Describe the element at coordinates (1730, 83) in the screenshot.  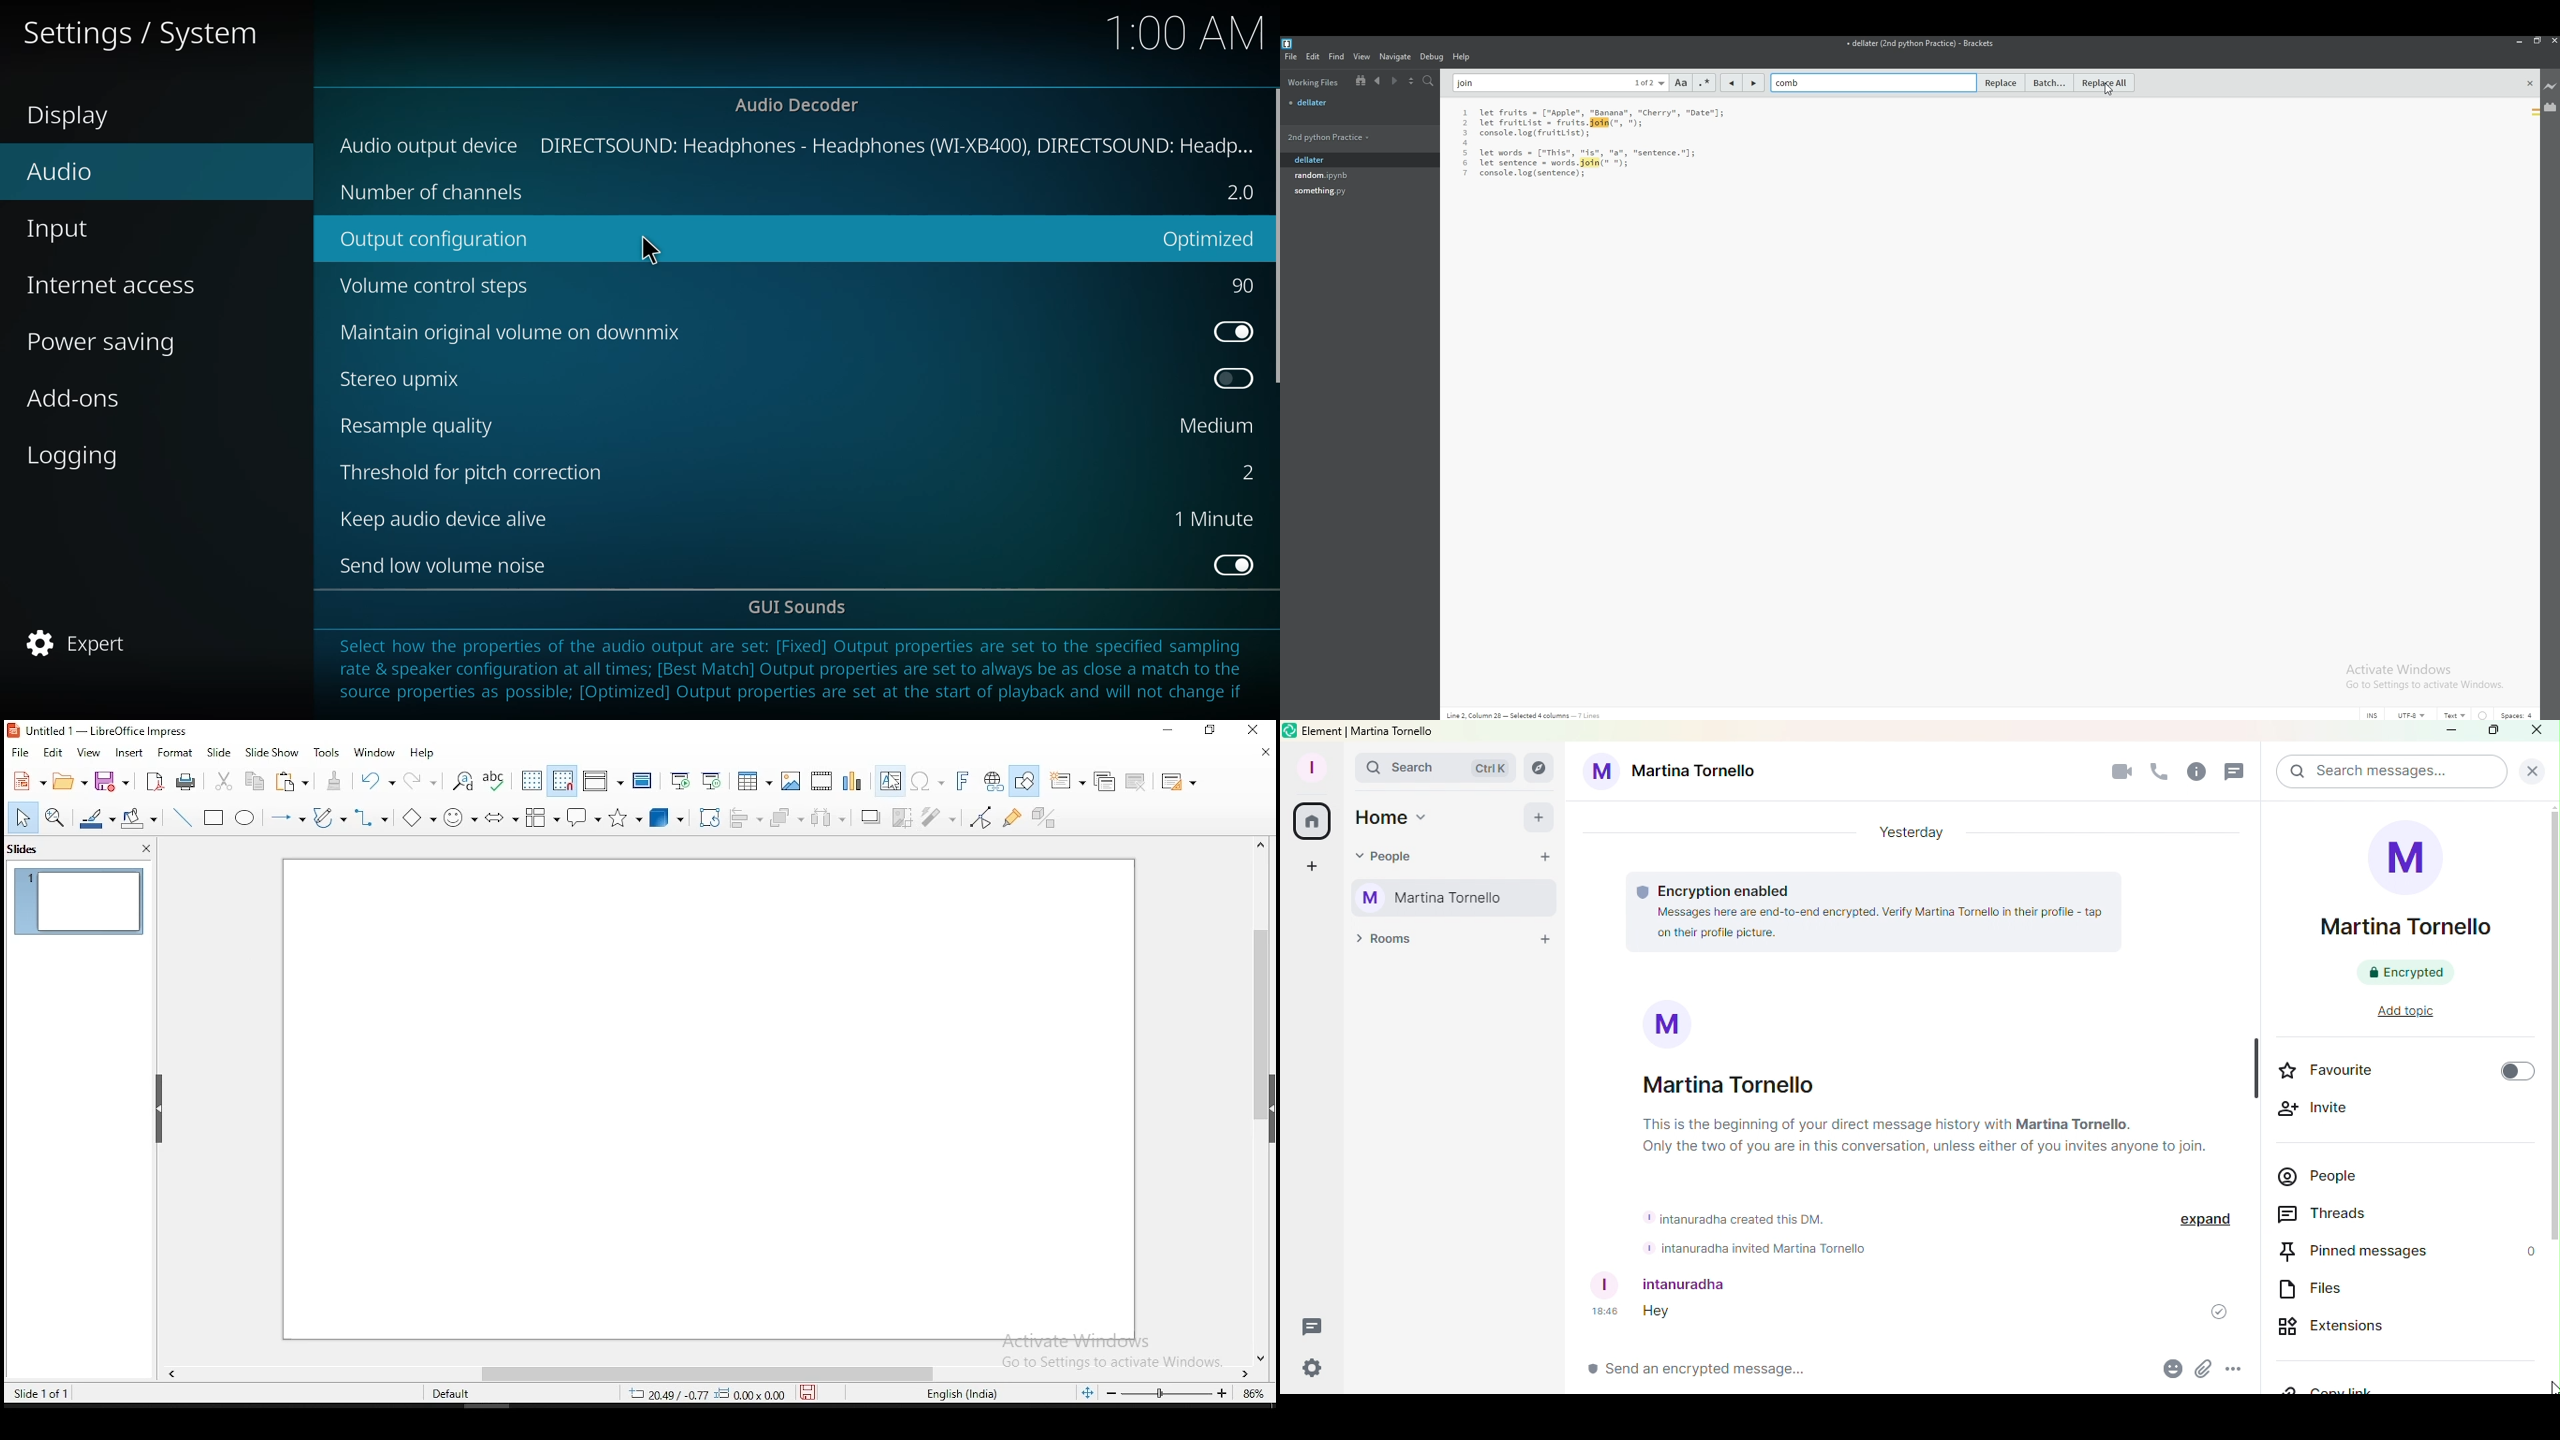
I see `previous match` at that location.